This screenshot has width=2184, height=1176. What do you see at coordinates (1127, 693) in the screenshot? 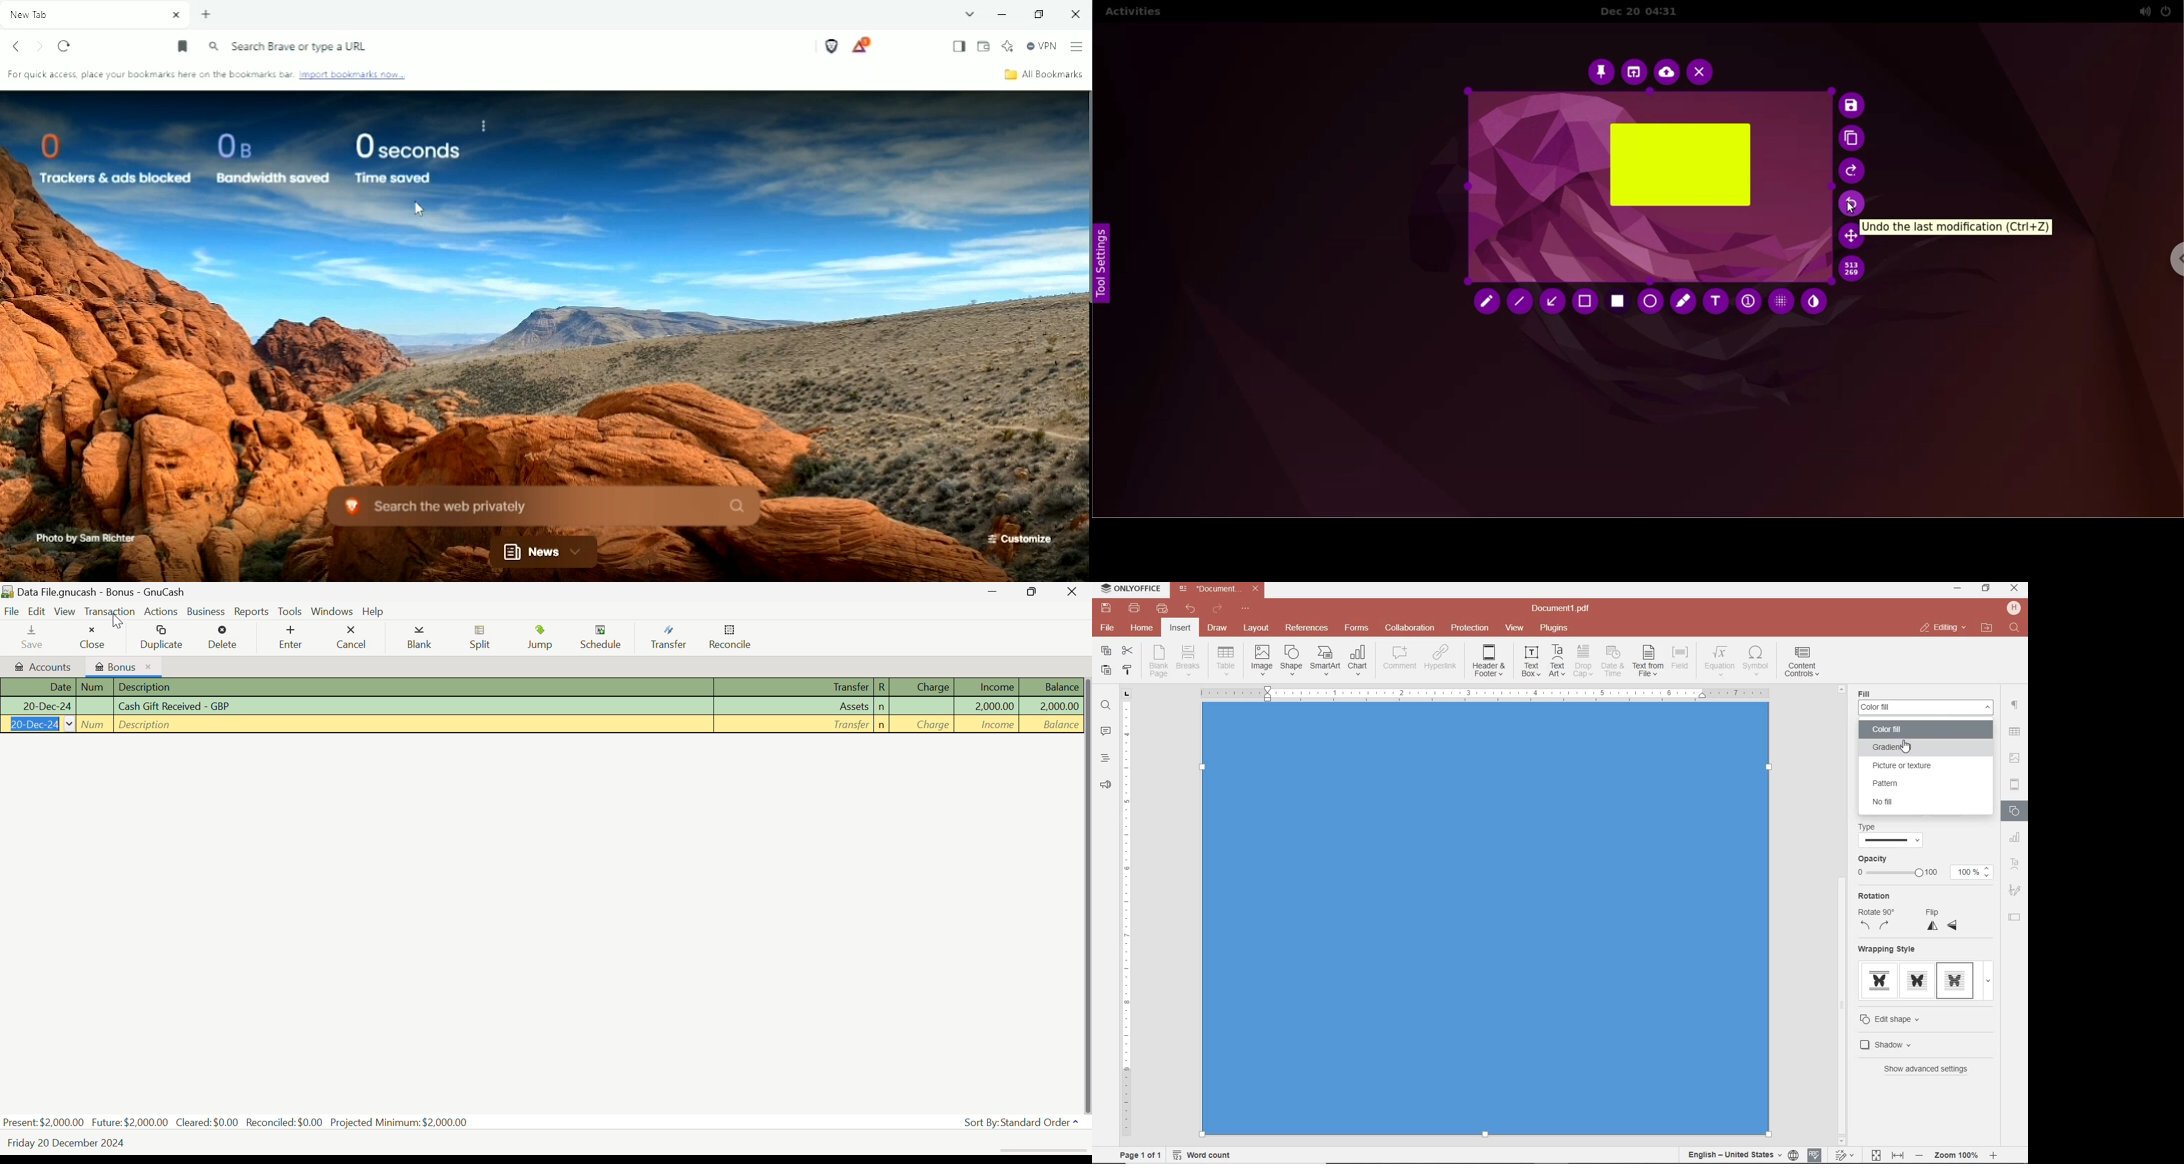
I see `tab stop` at bounding box center [1127, 693].